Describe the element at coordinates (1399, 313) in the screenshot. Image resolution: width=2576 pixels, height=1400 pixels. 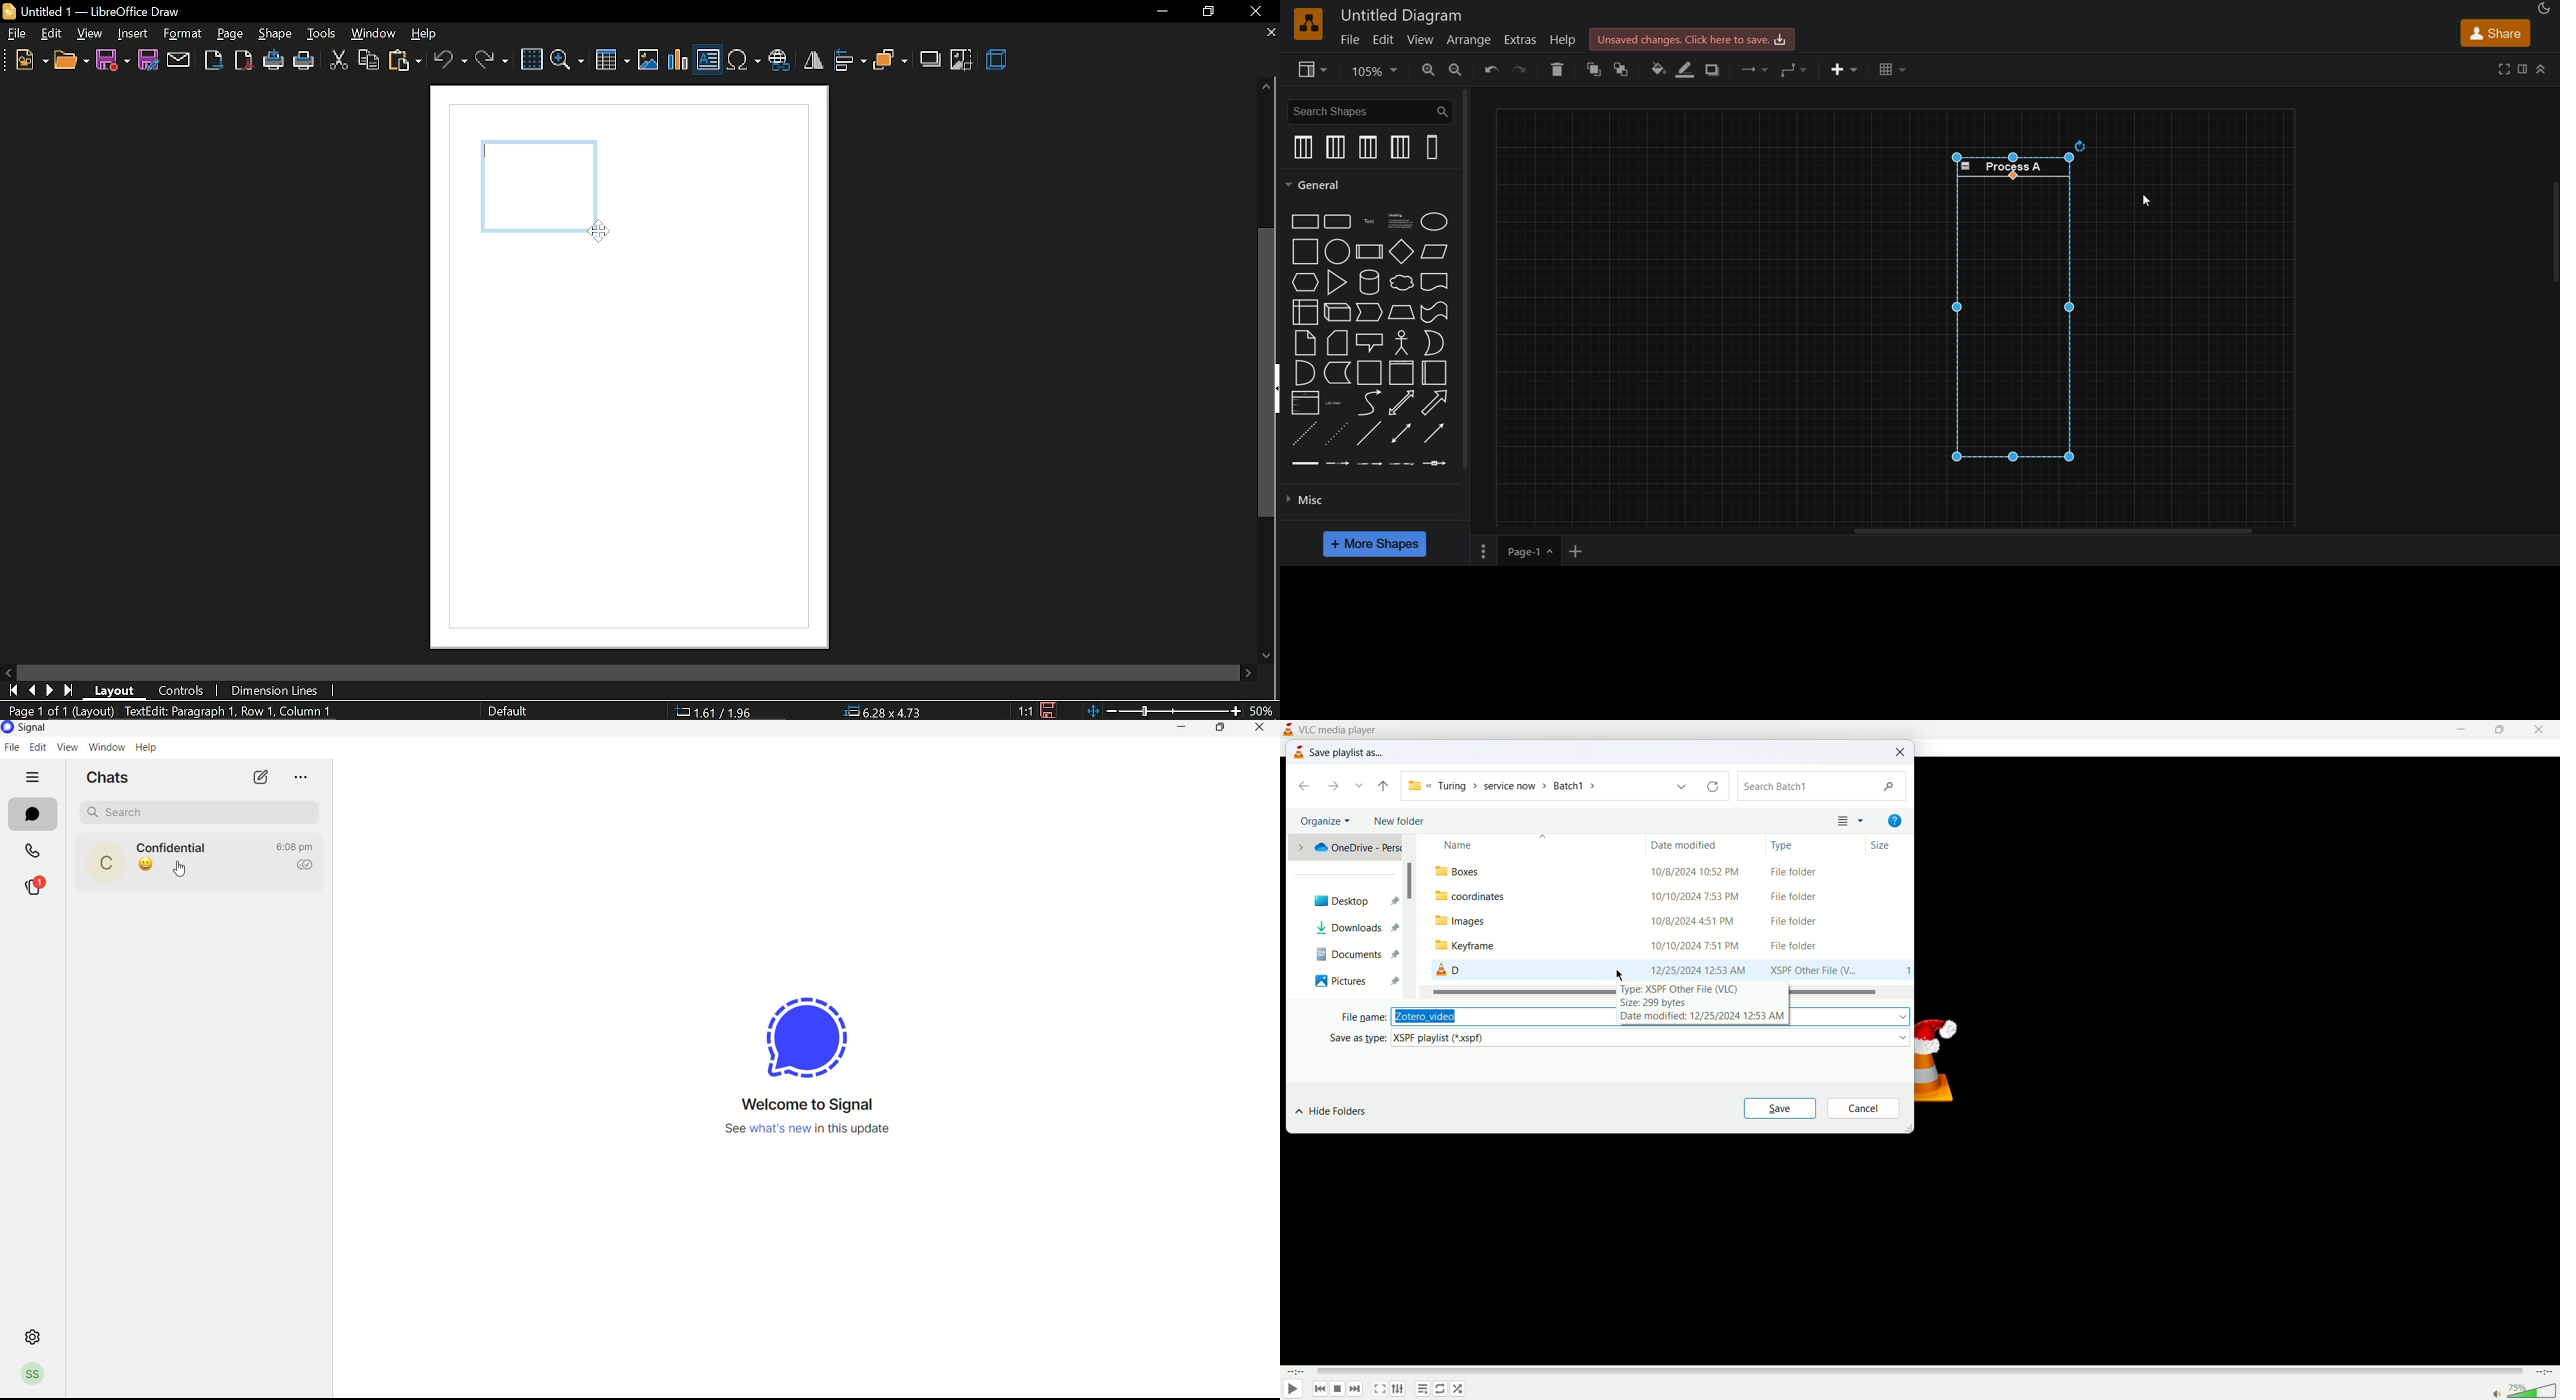
I see `trapezoind` at that location.